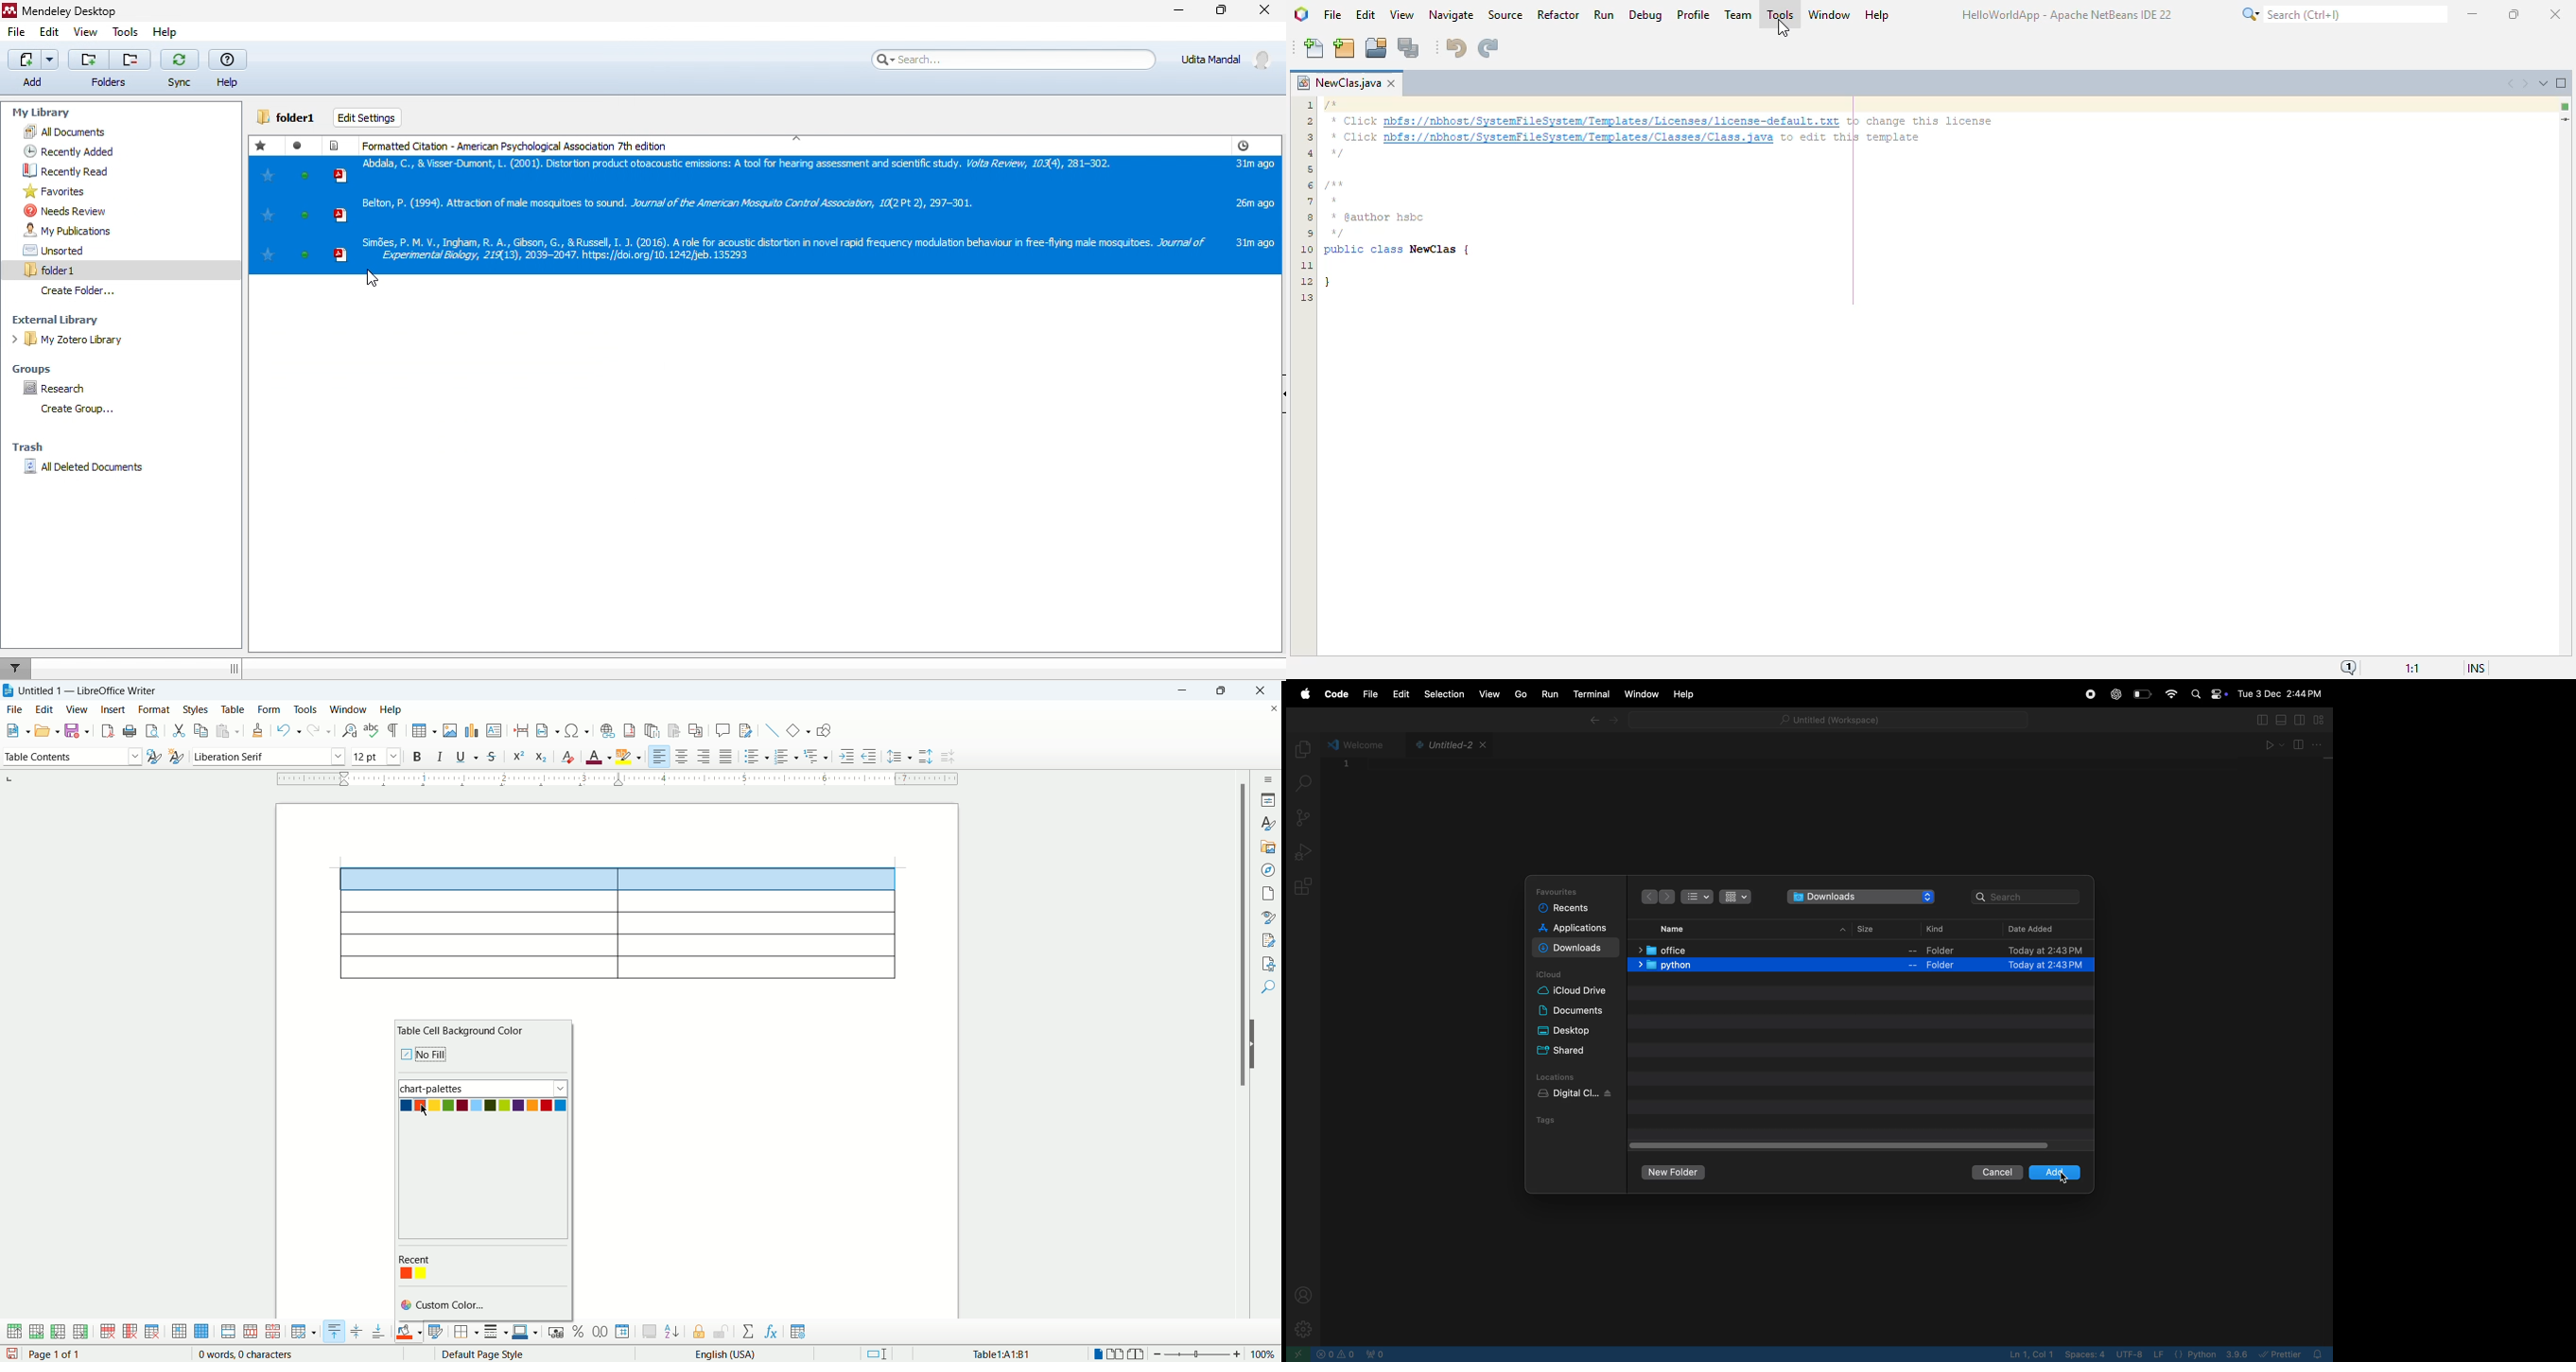  What do you see at coordinates (1547, 1121) in the screenshot?
I see `tags` at bounding box center [1547, 1121].